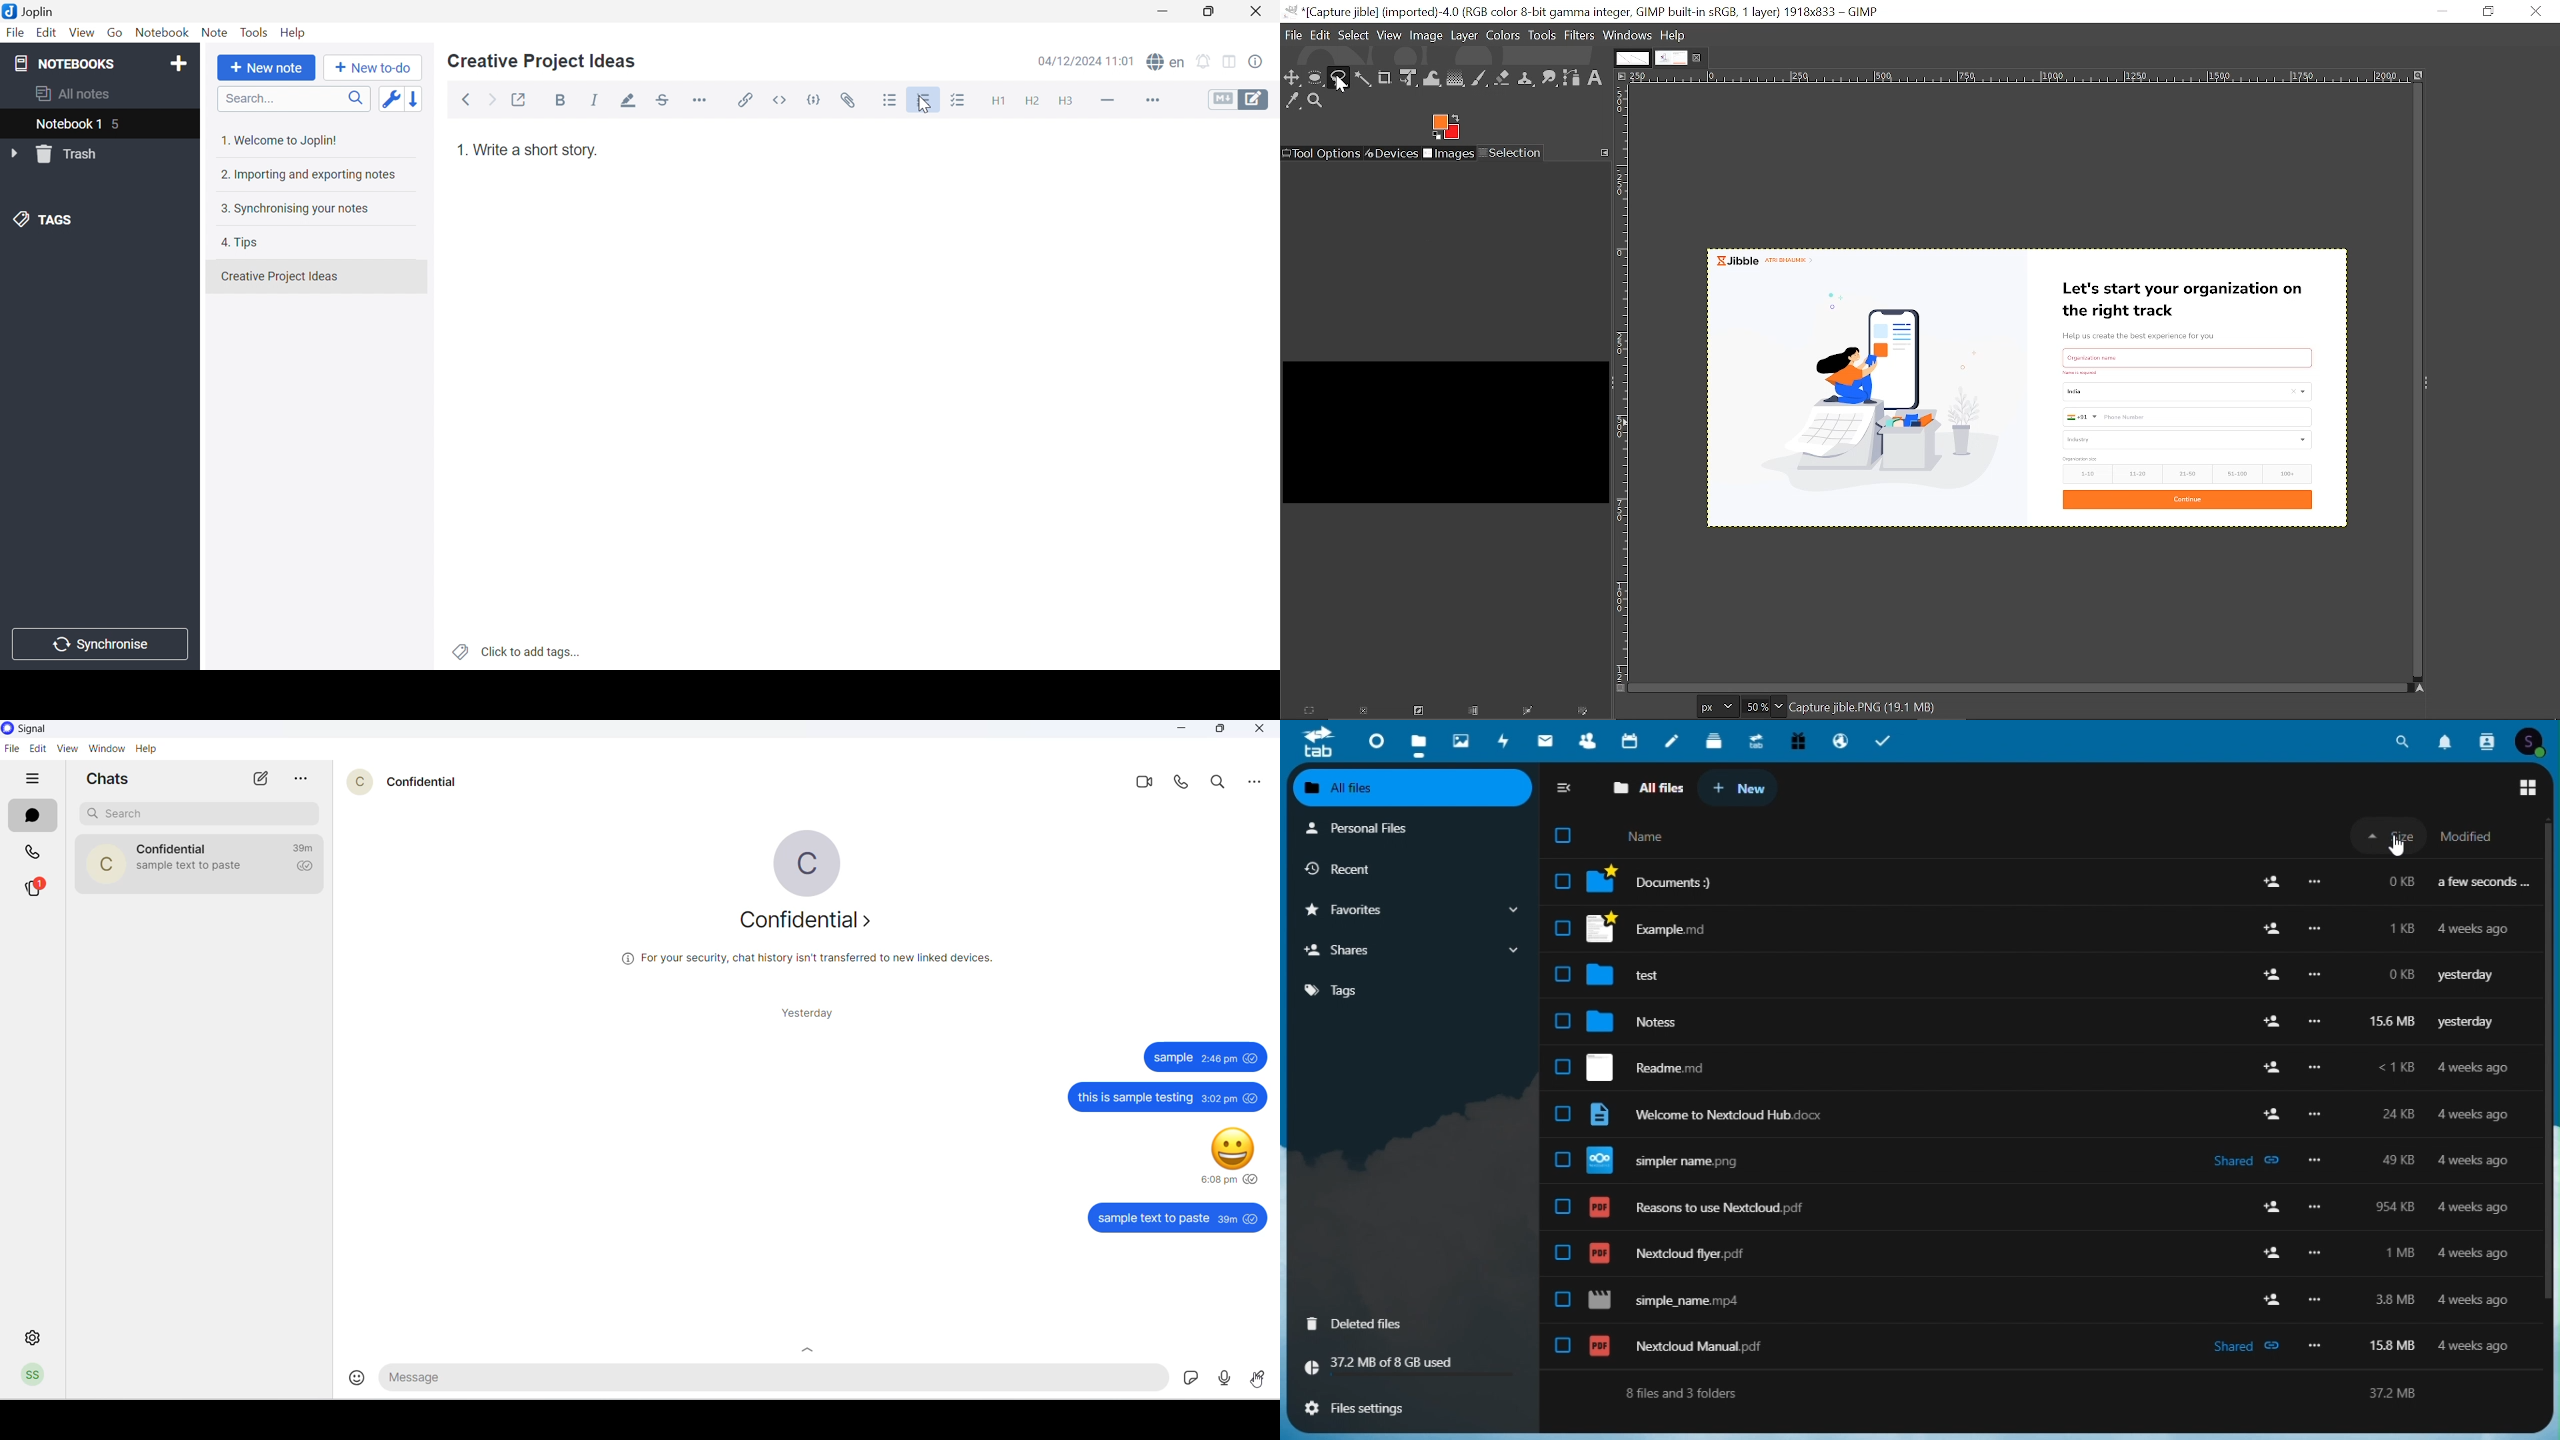  Describe the element at coordinates (2387, 837) in the screenshot. I see `Size` at that location.